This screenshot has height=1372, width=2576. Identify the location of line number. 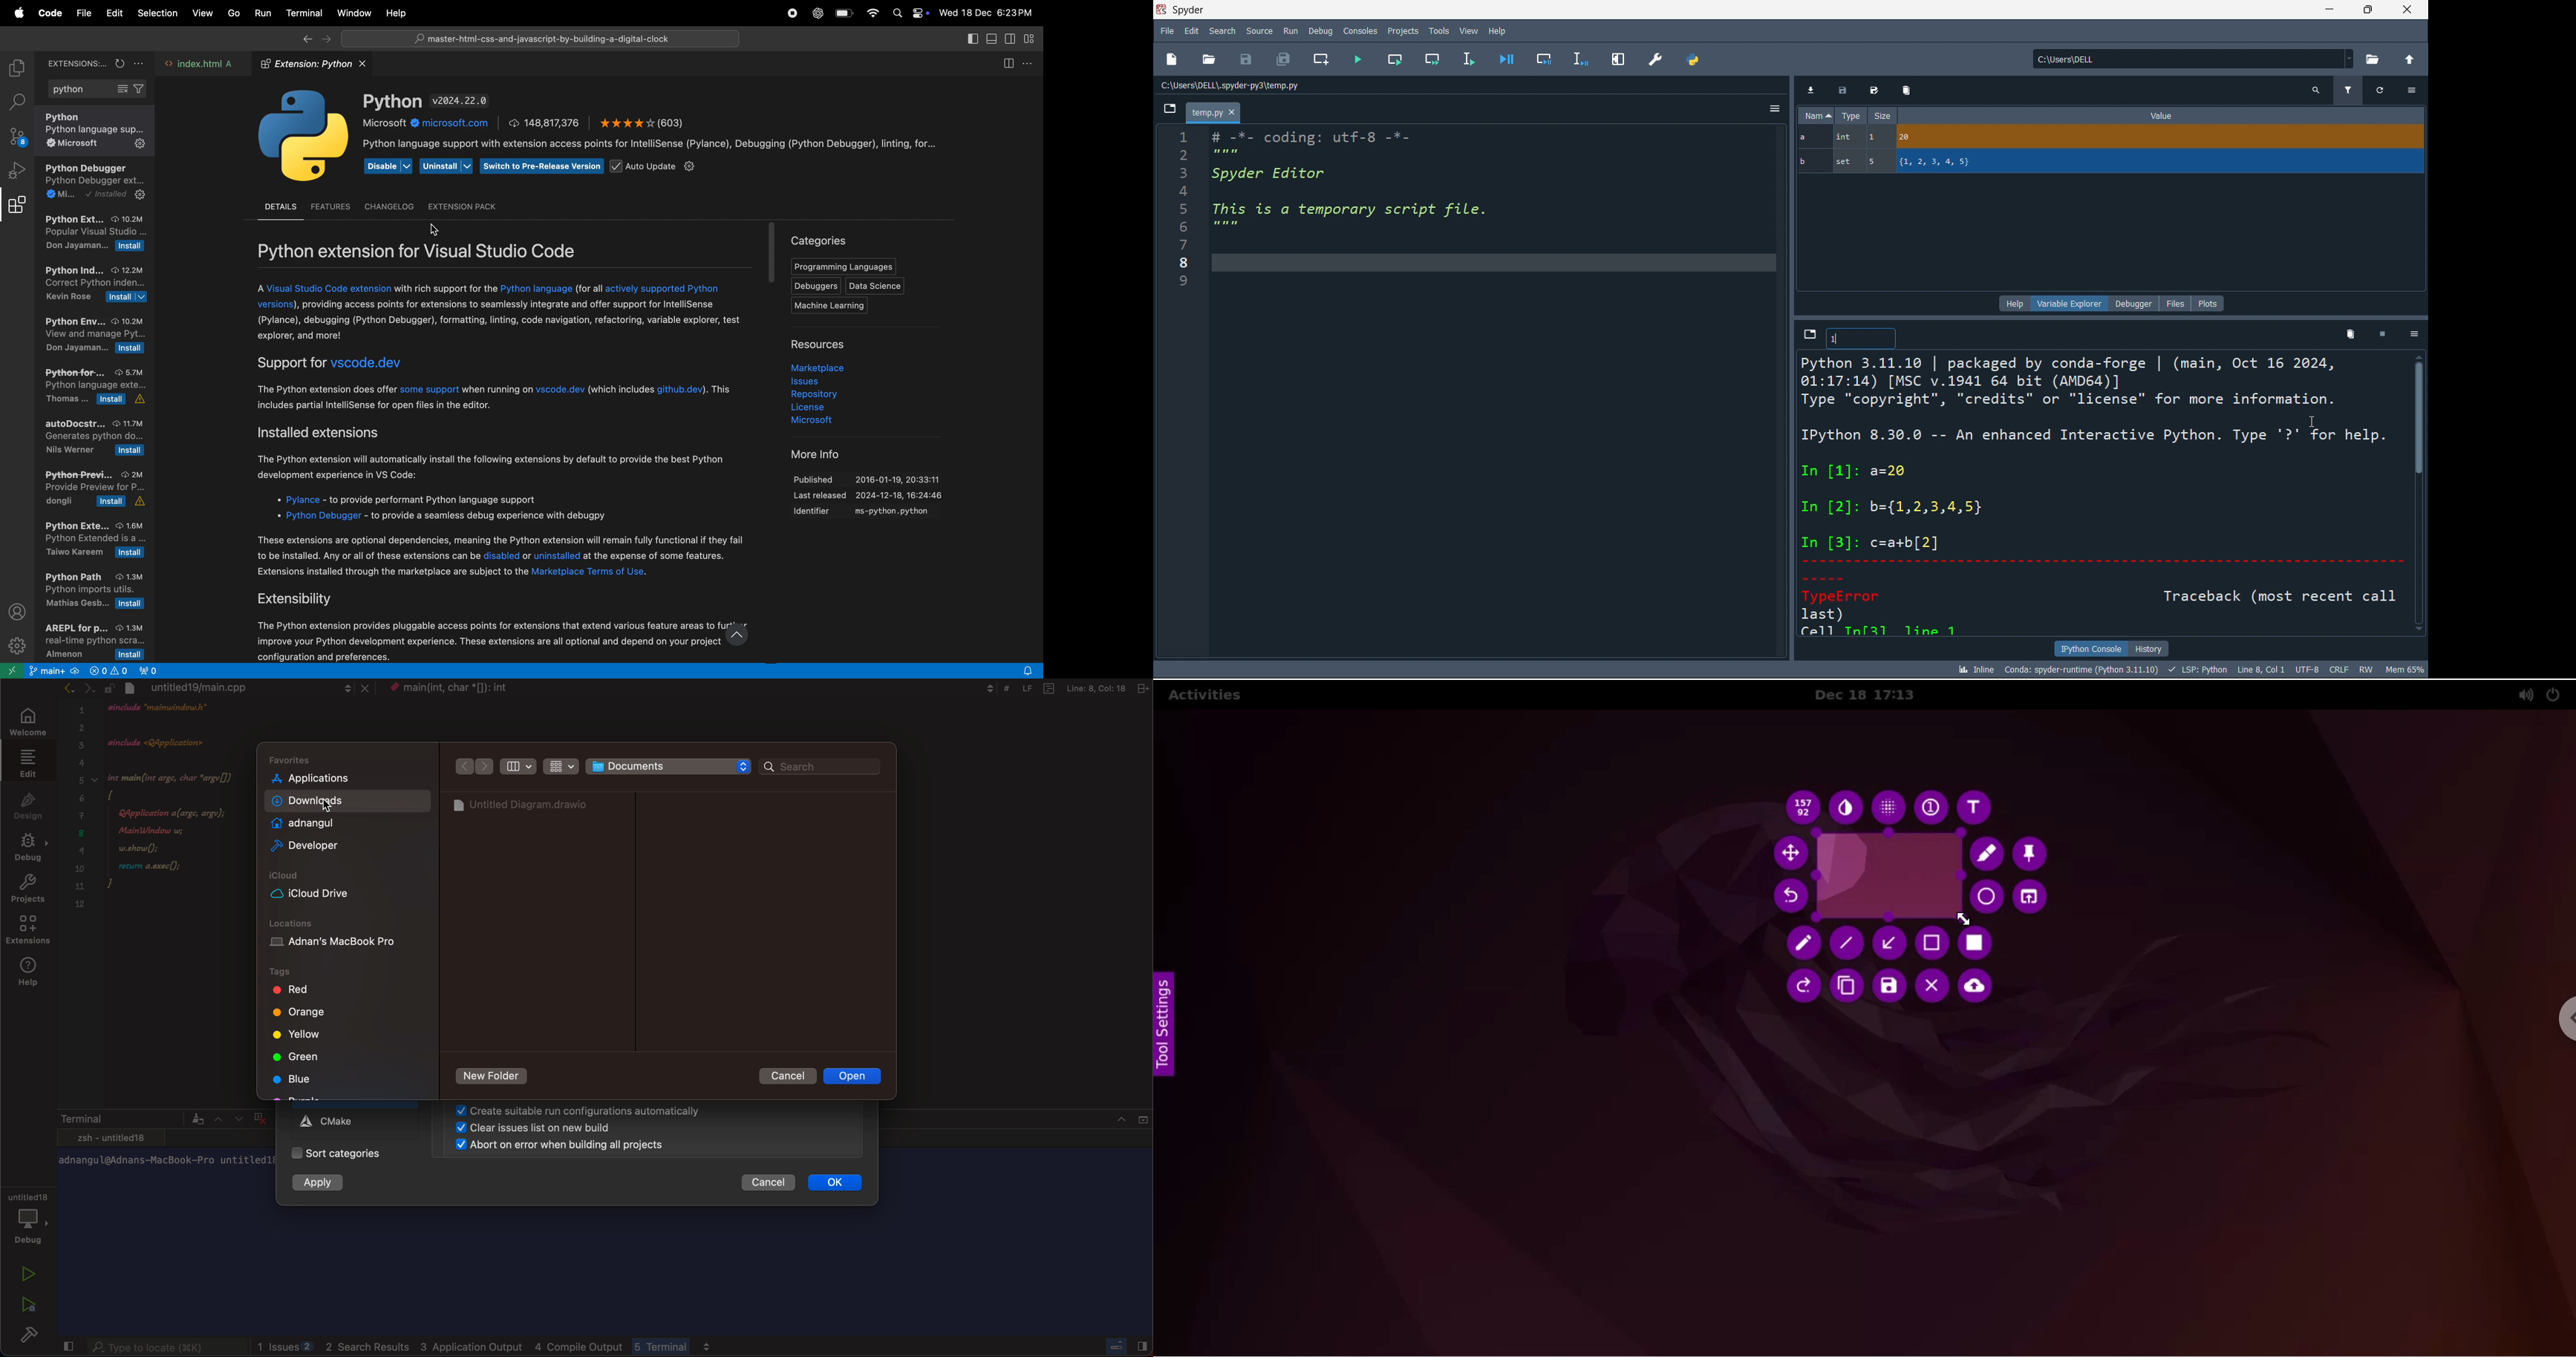
(1177, 396).